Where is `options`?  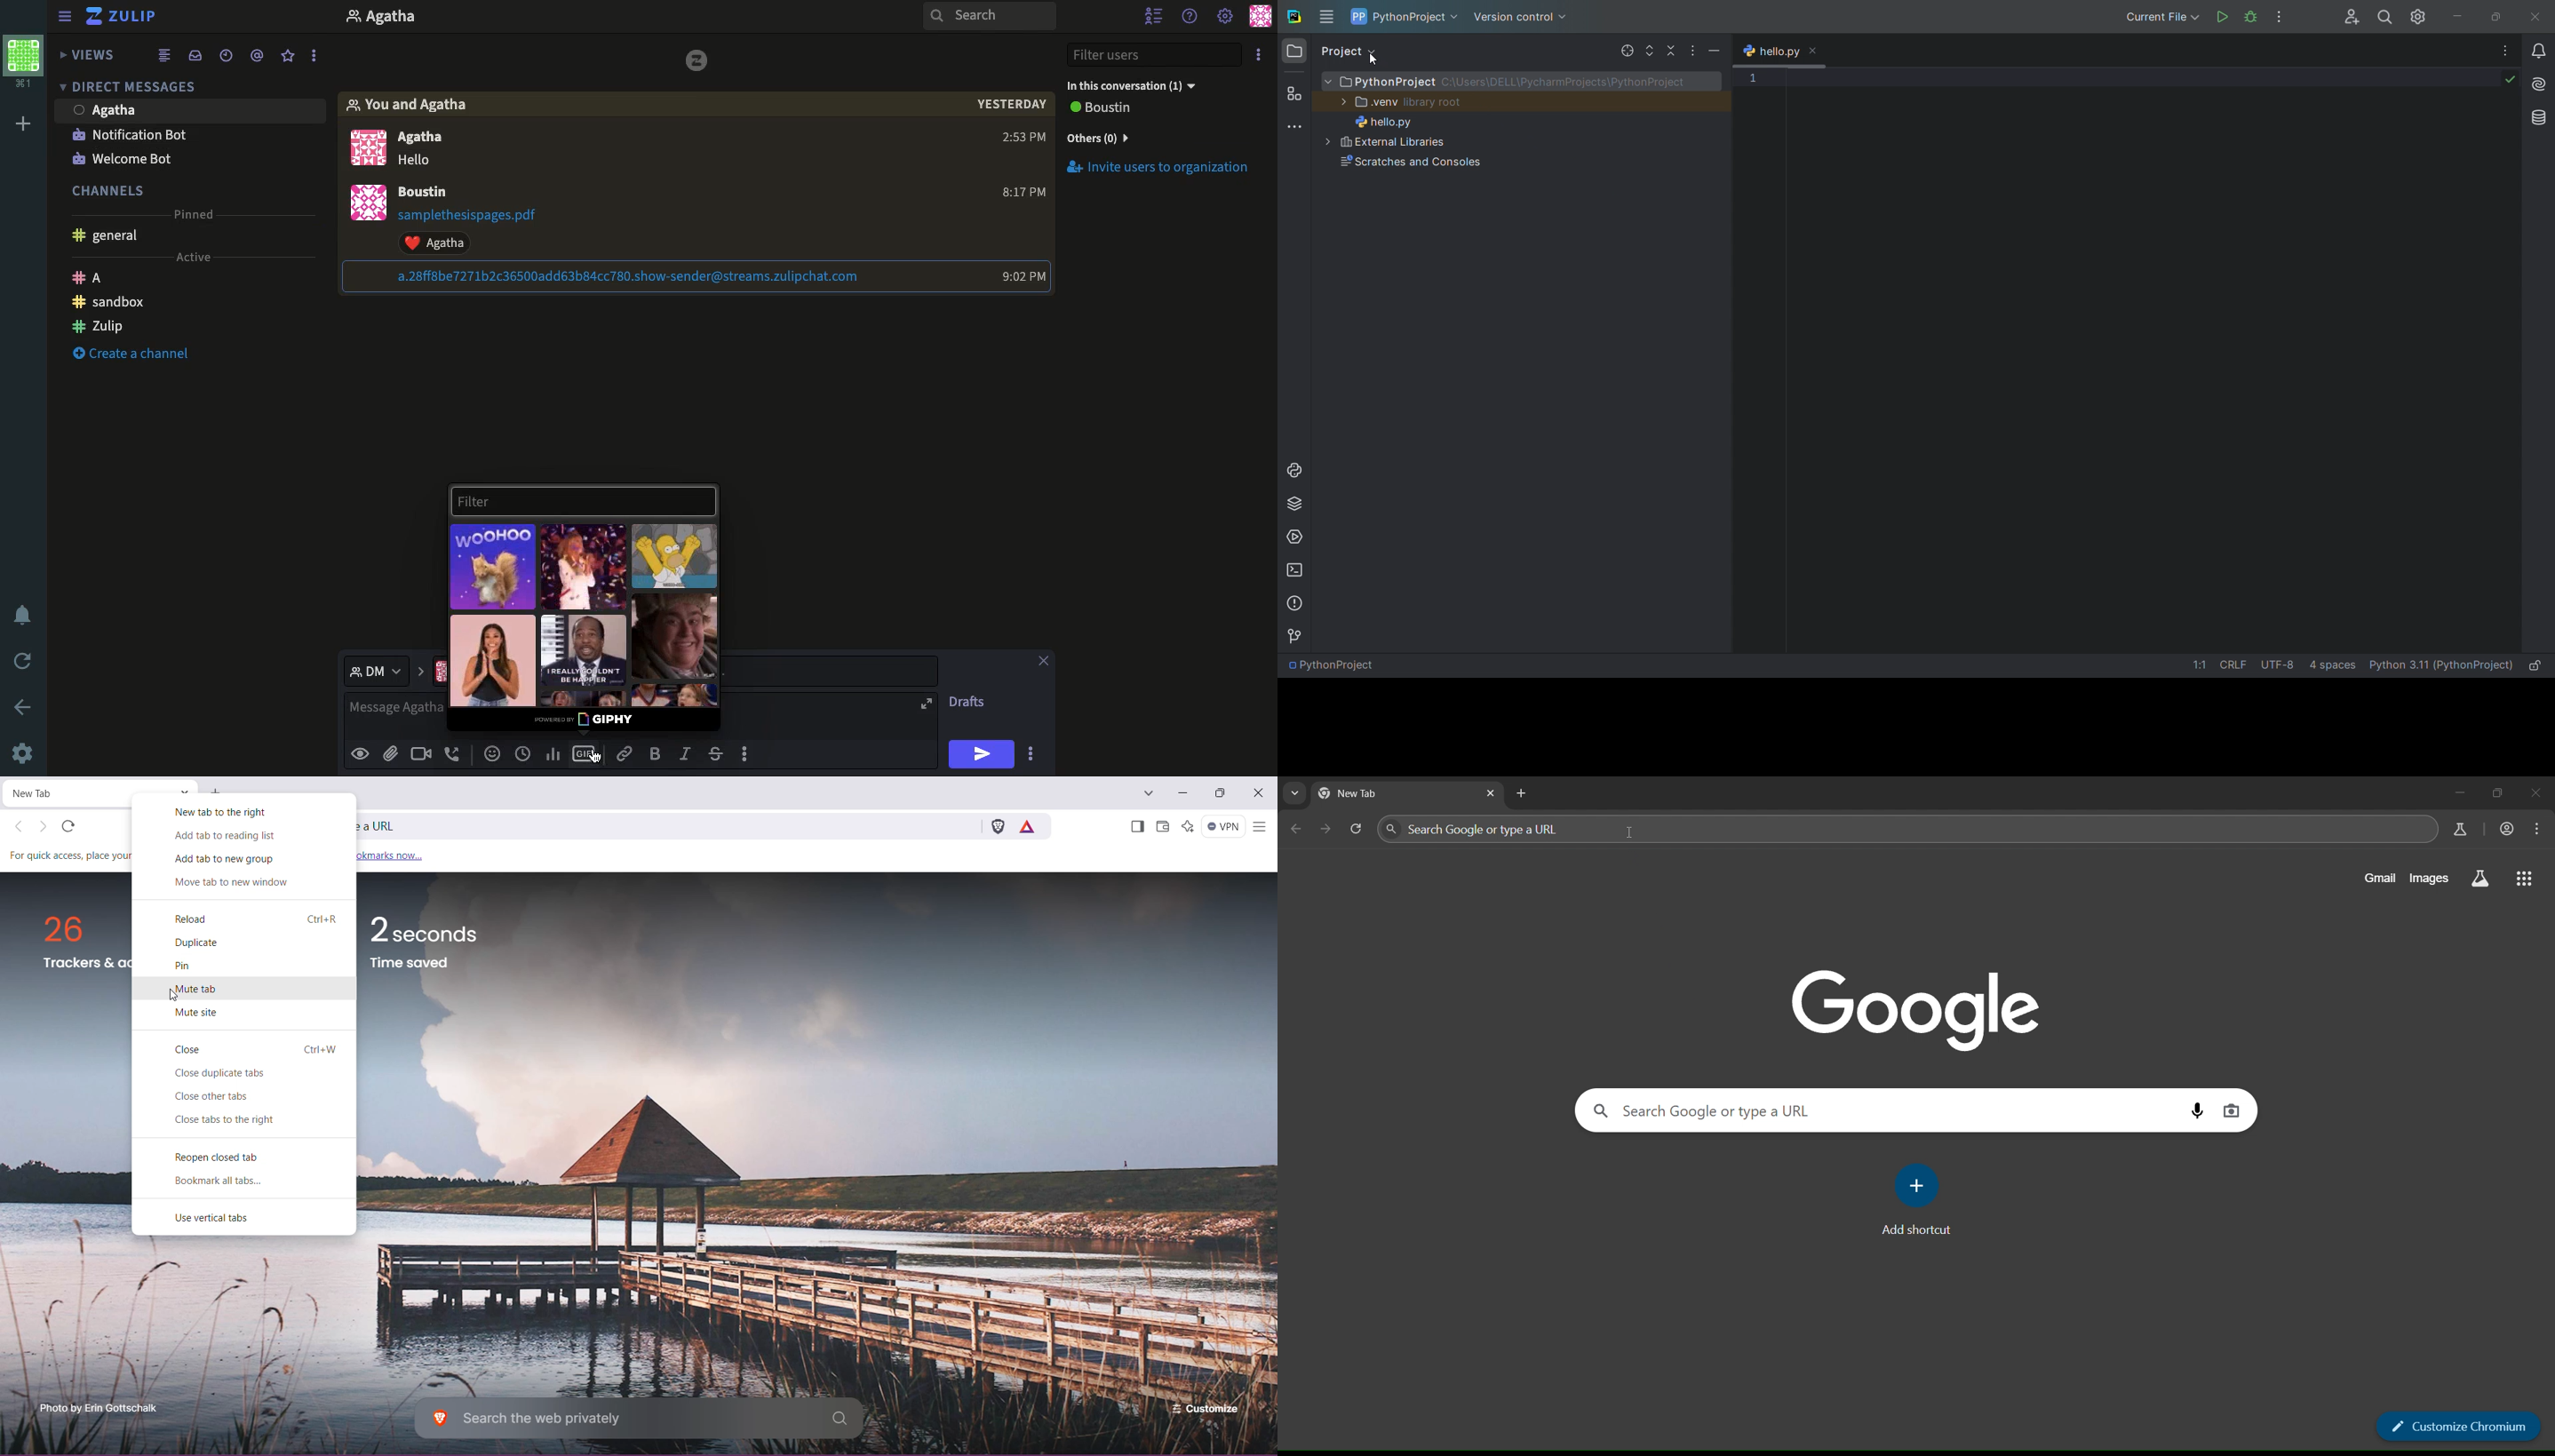
options is located at coordinates (2506, 48).